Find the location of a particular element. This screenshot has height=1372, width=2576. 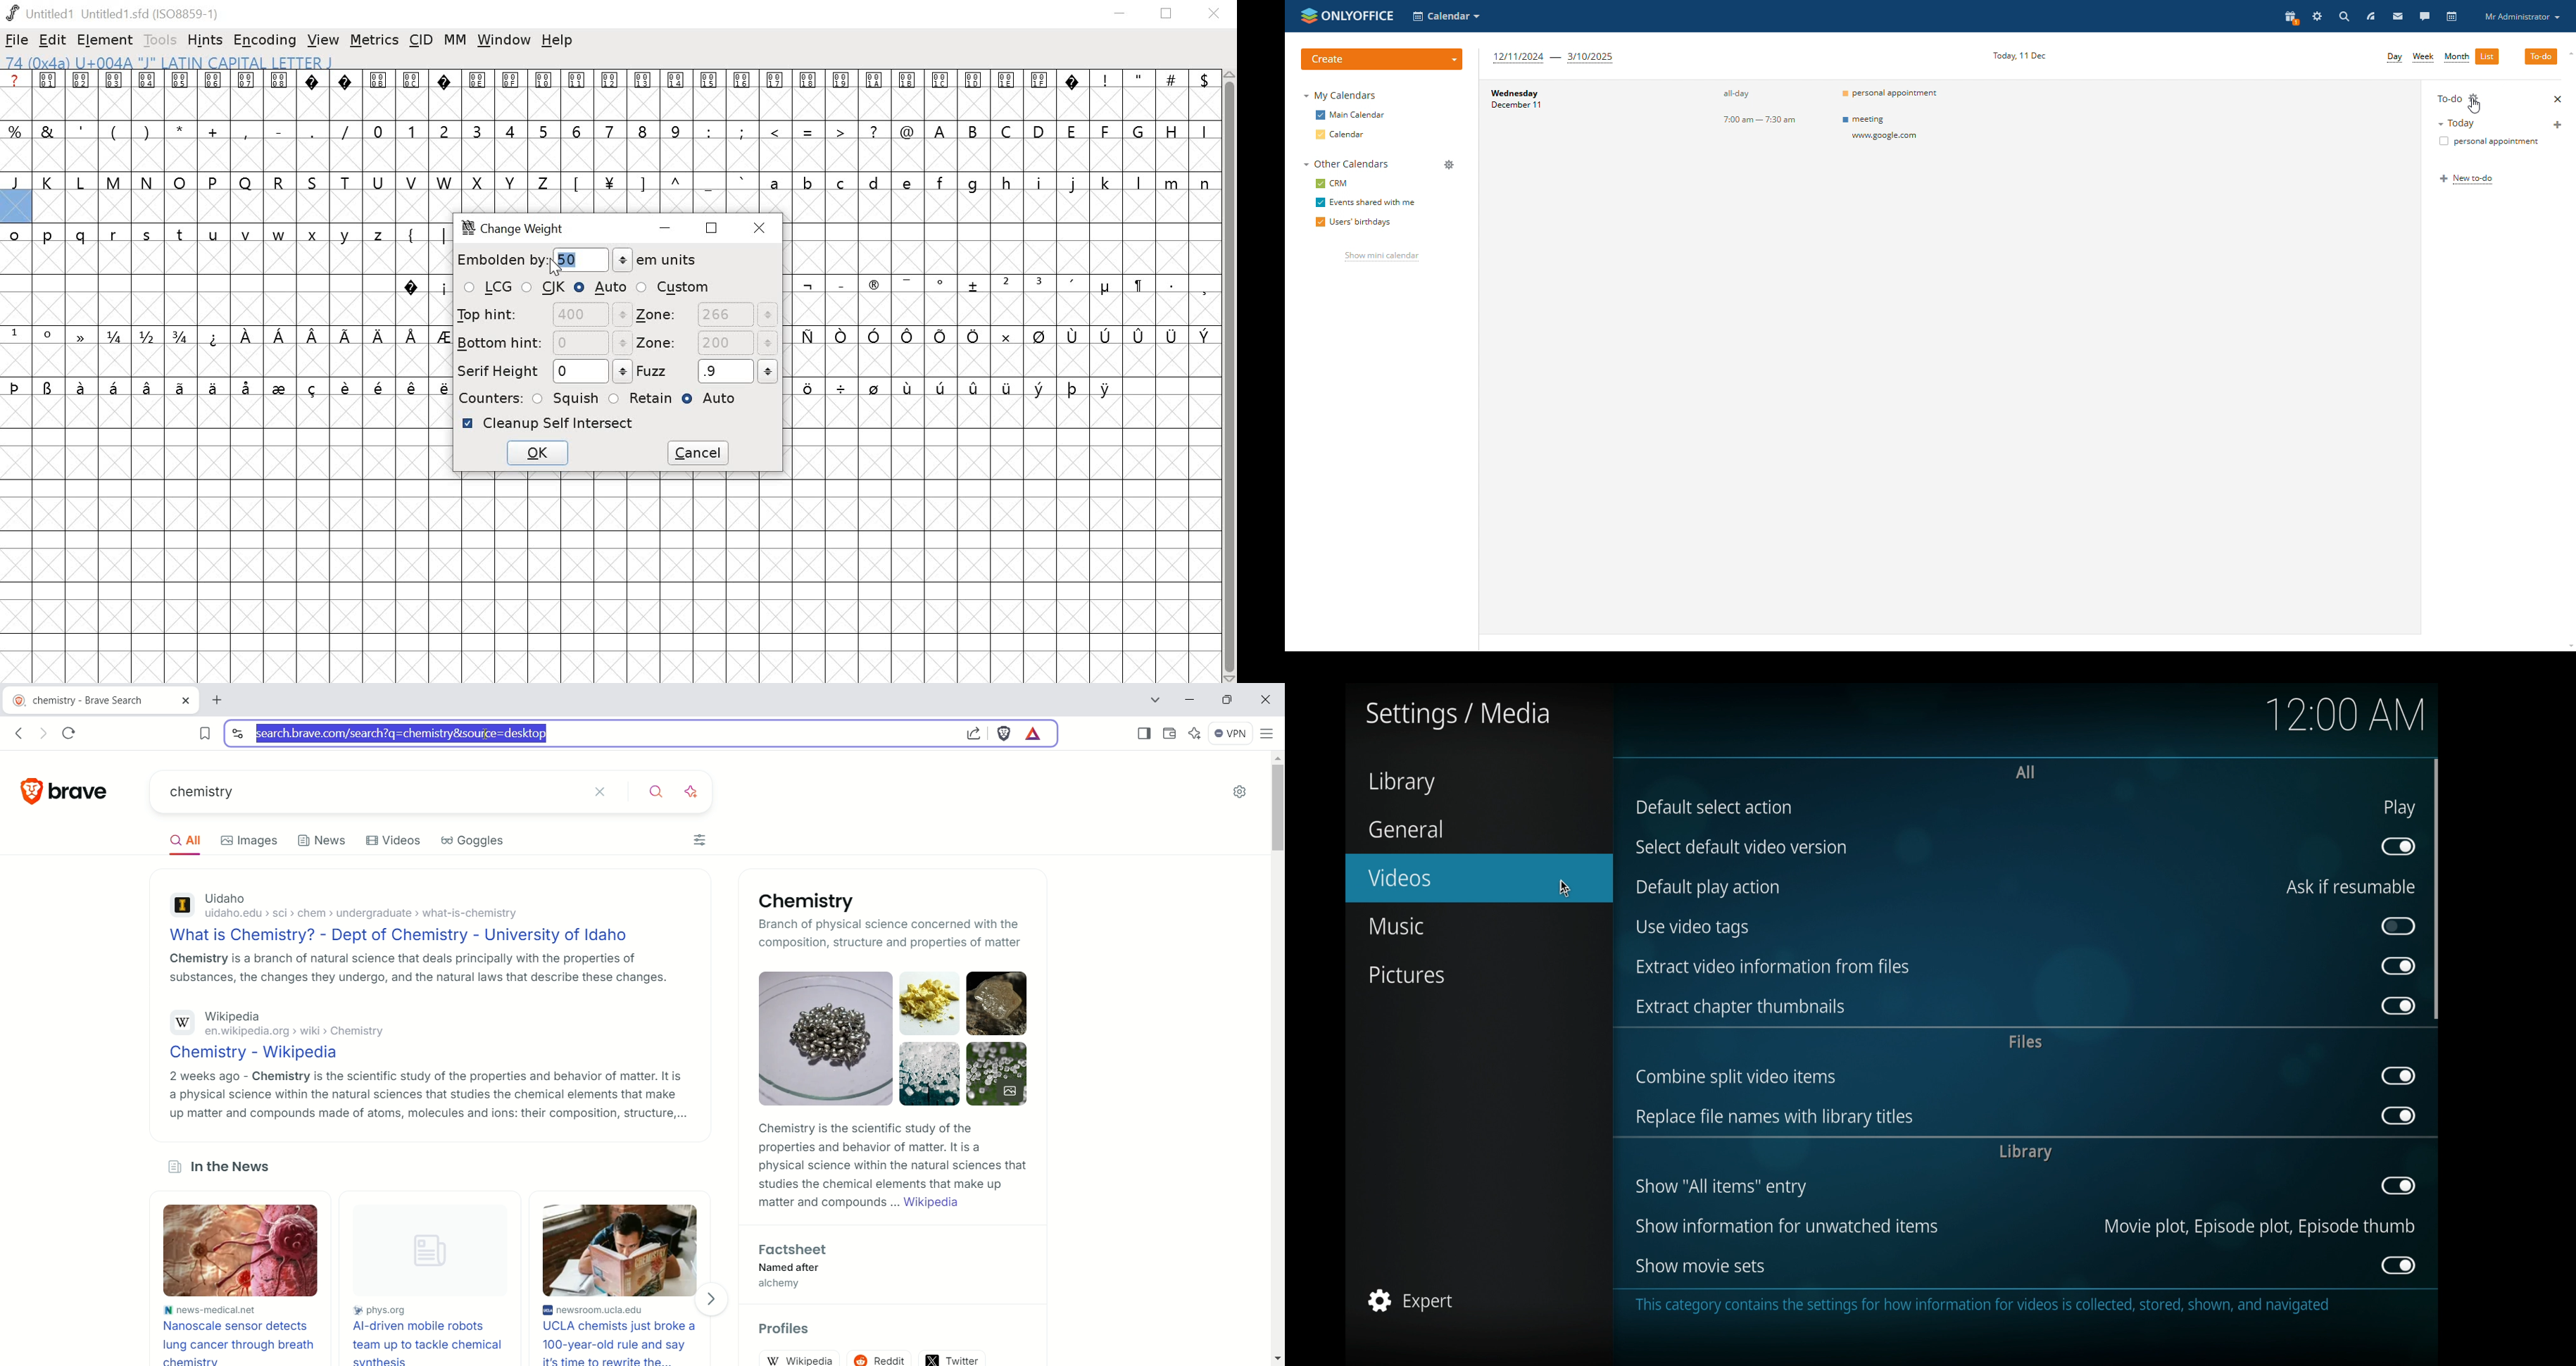

combine split video items is located at coordinates (1736, 1078).